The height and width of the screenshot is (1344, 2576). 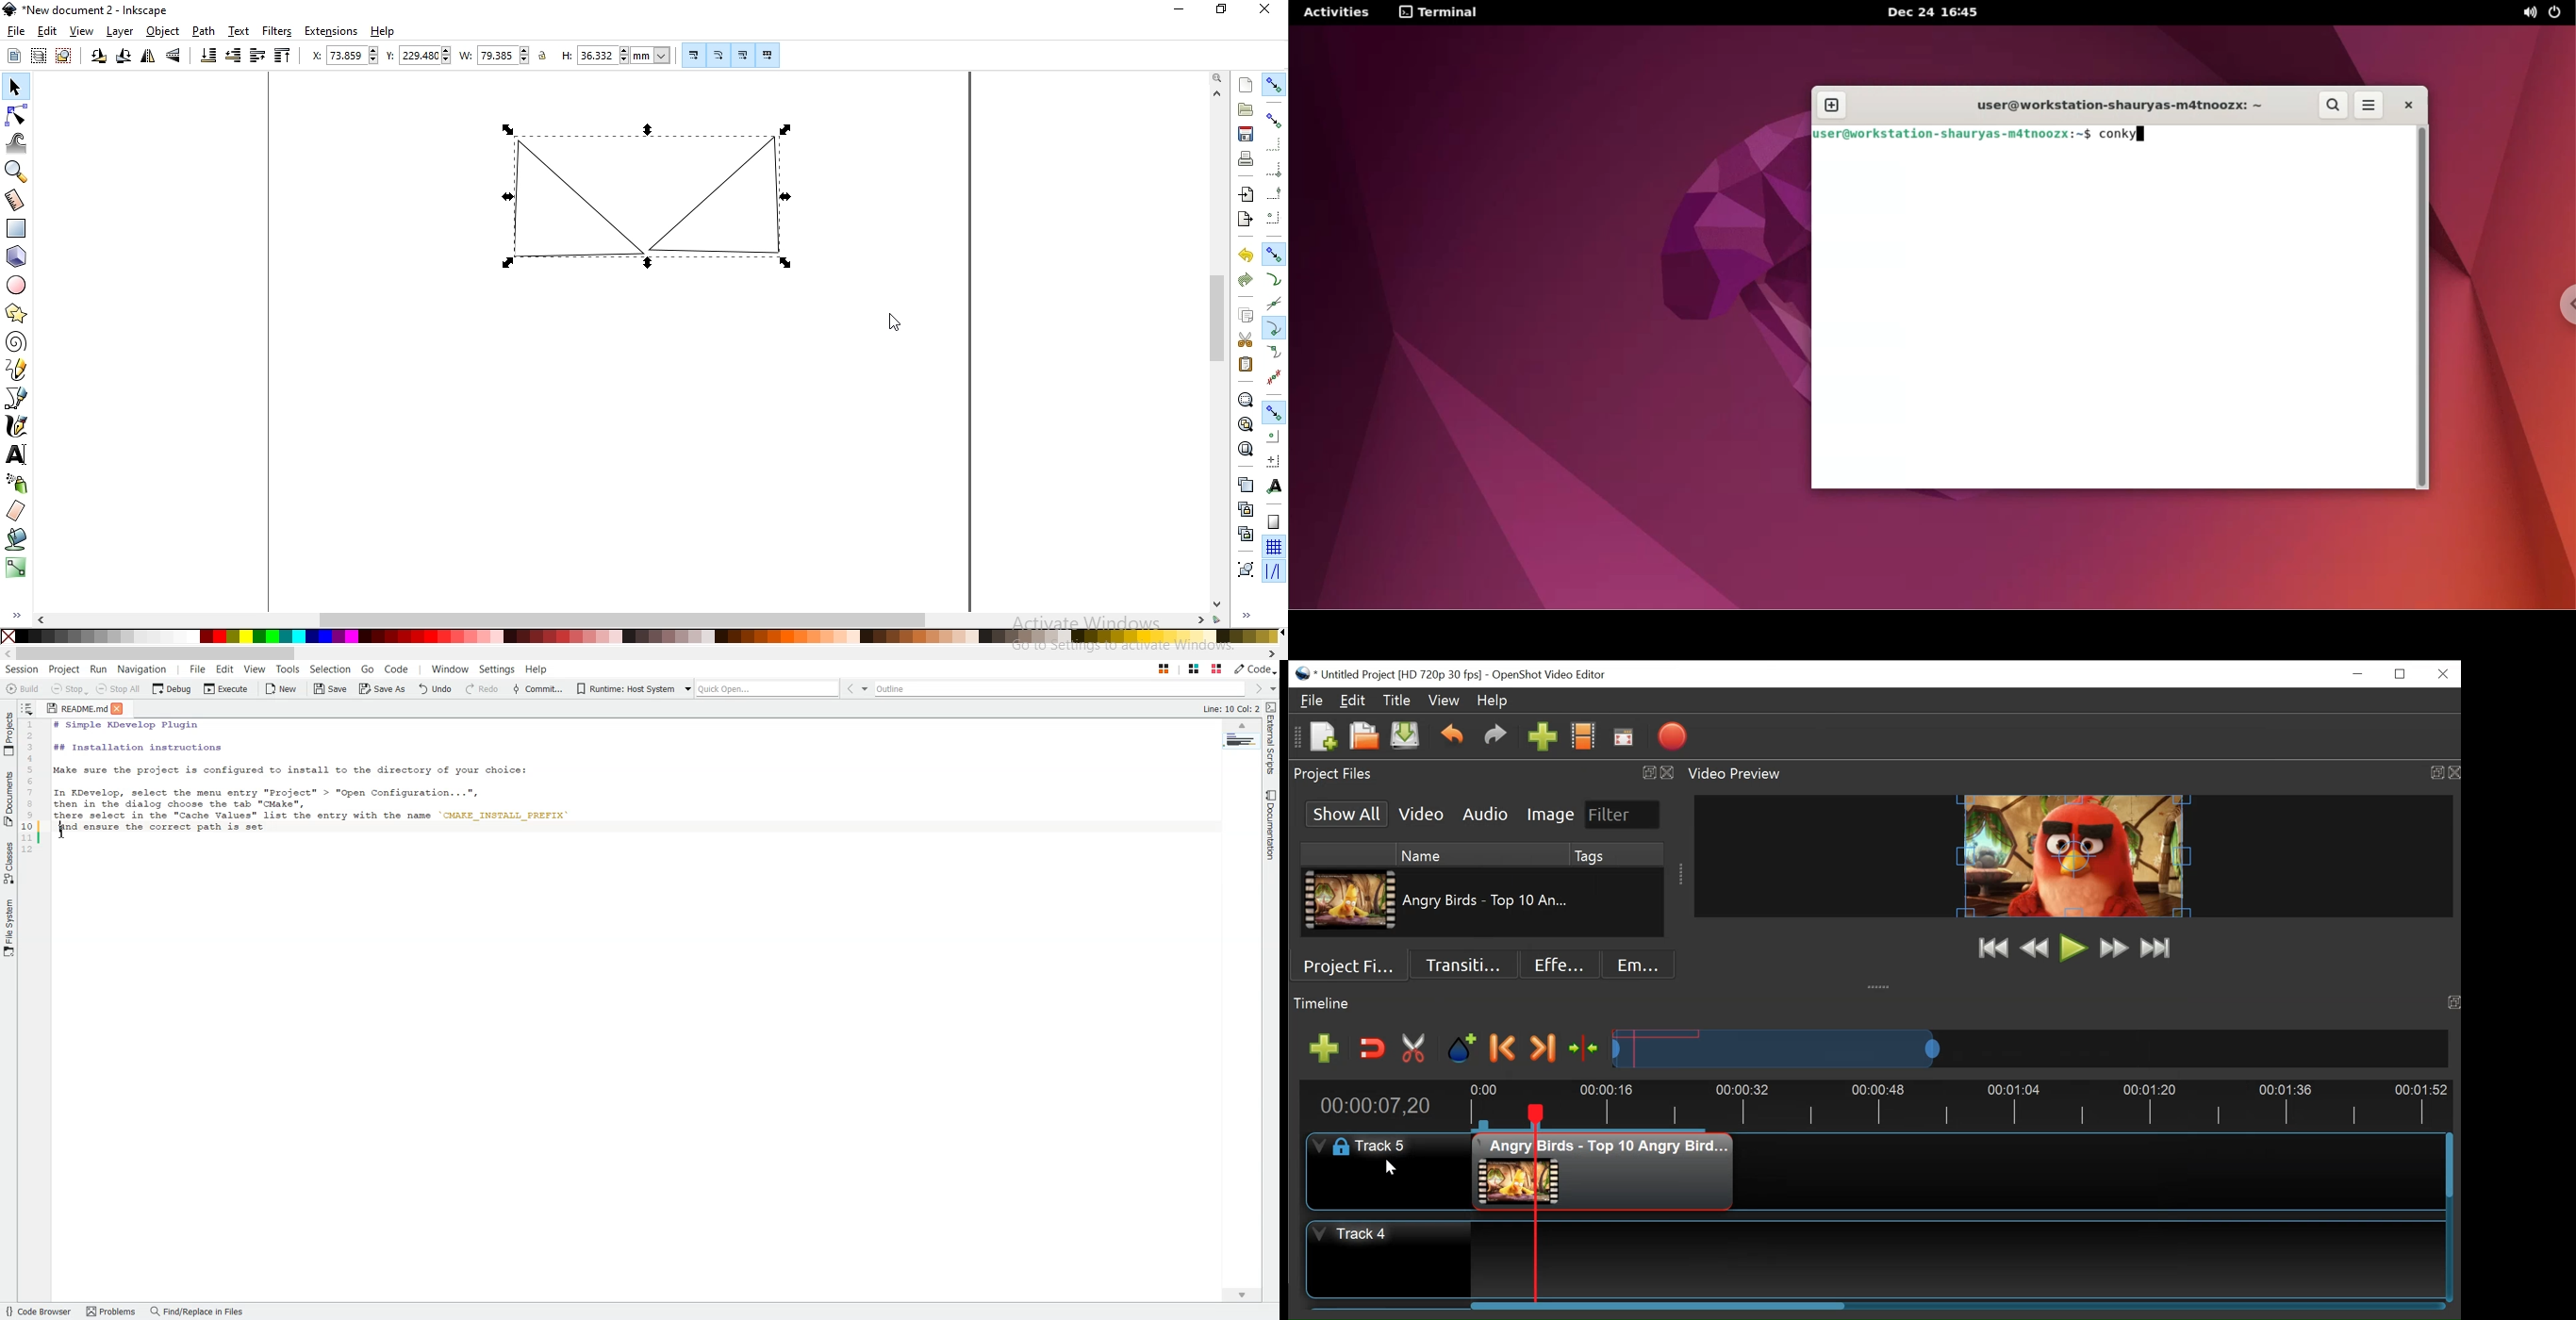 I want to click on create spirals, so click(x=17, y=342).